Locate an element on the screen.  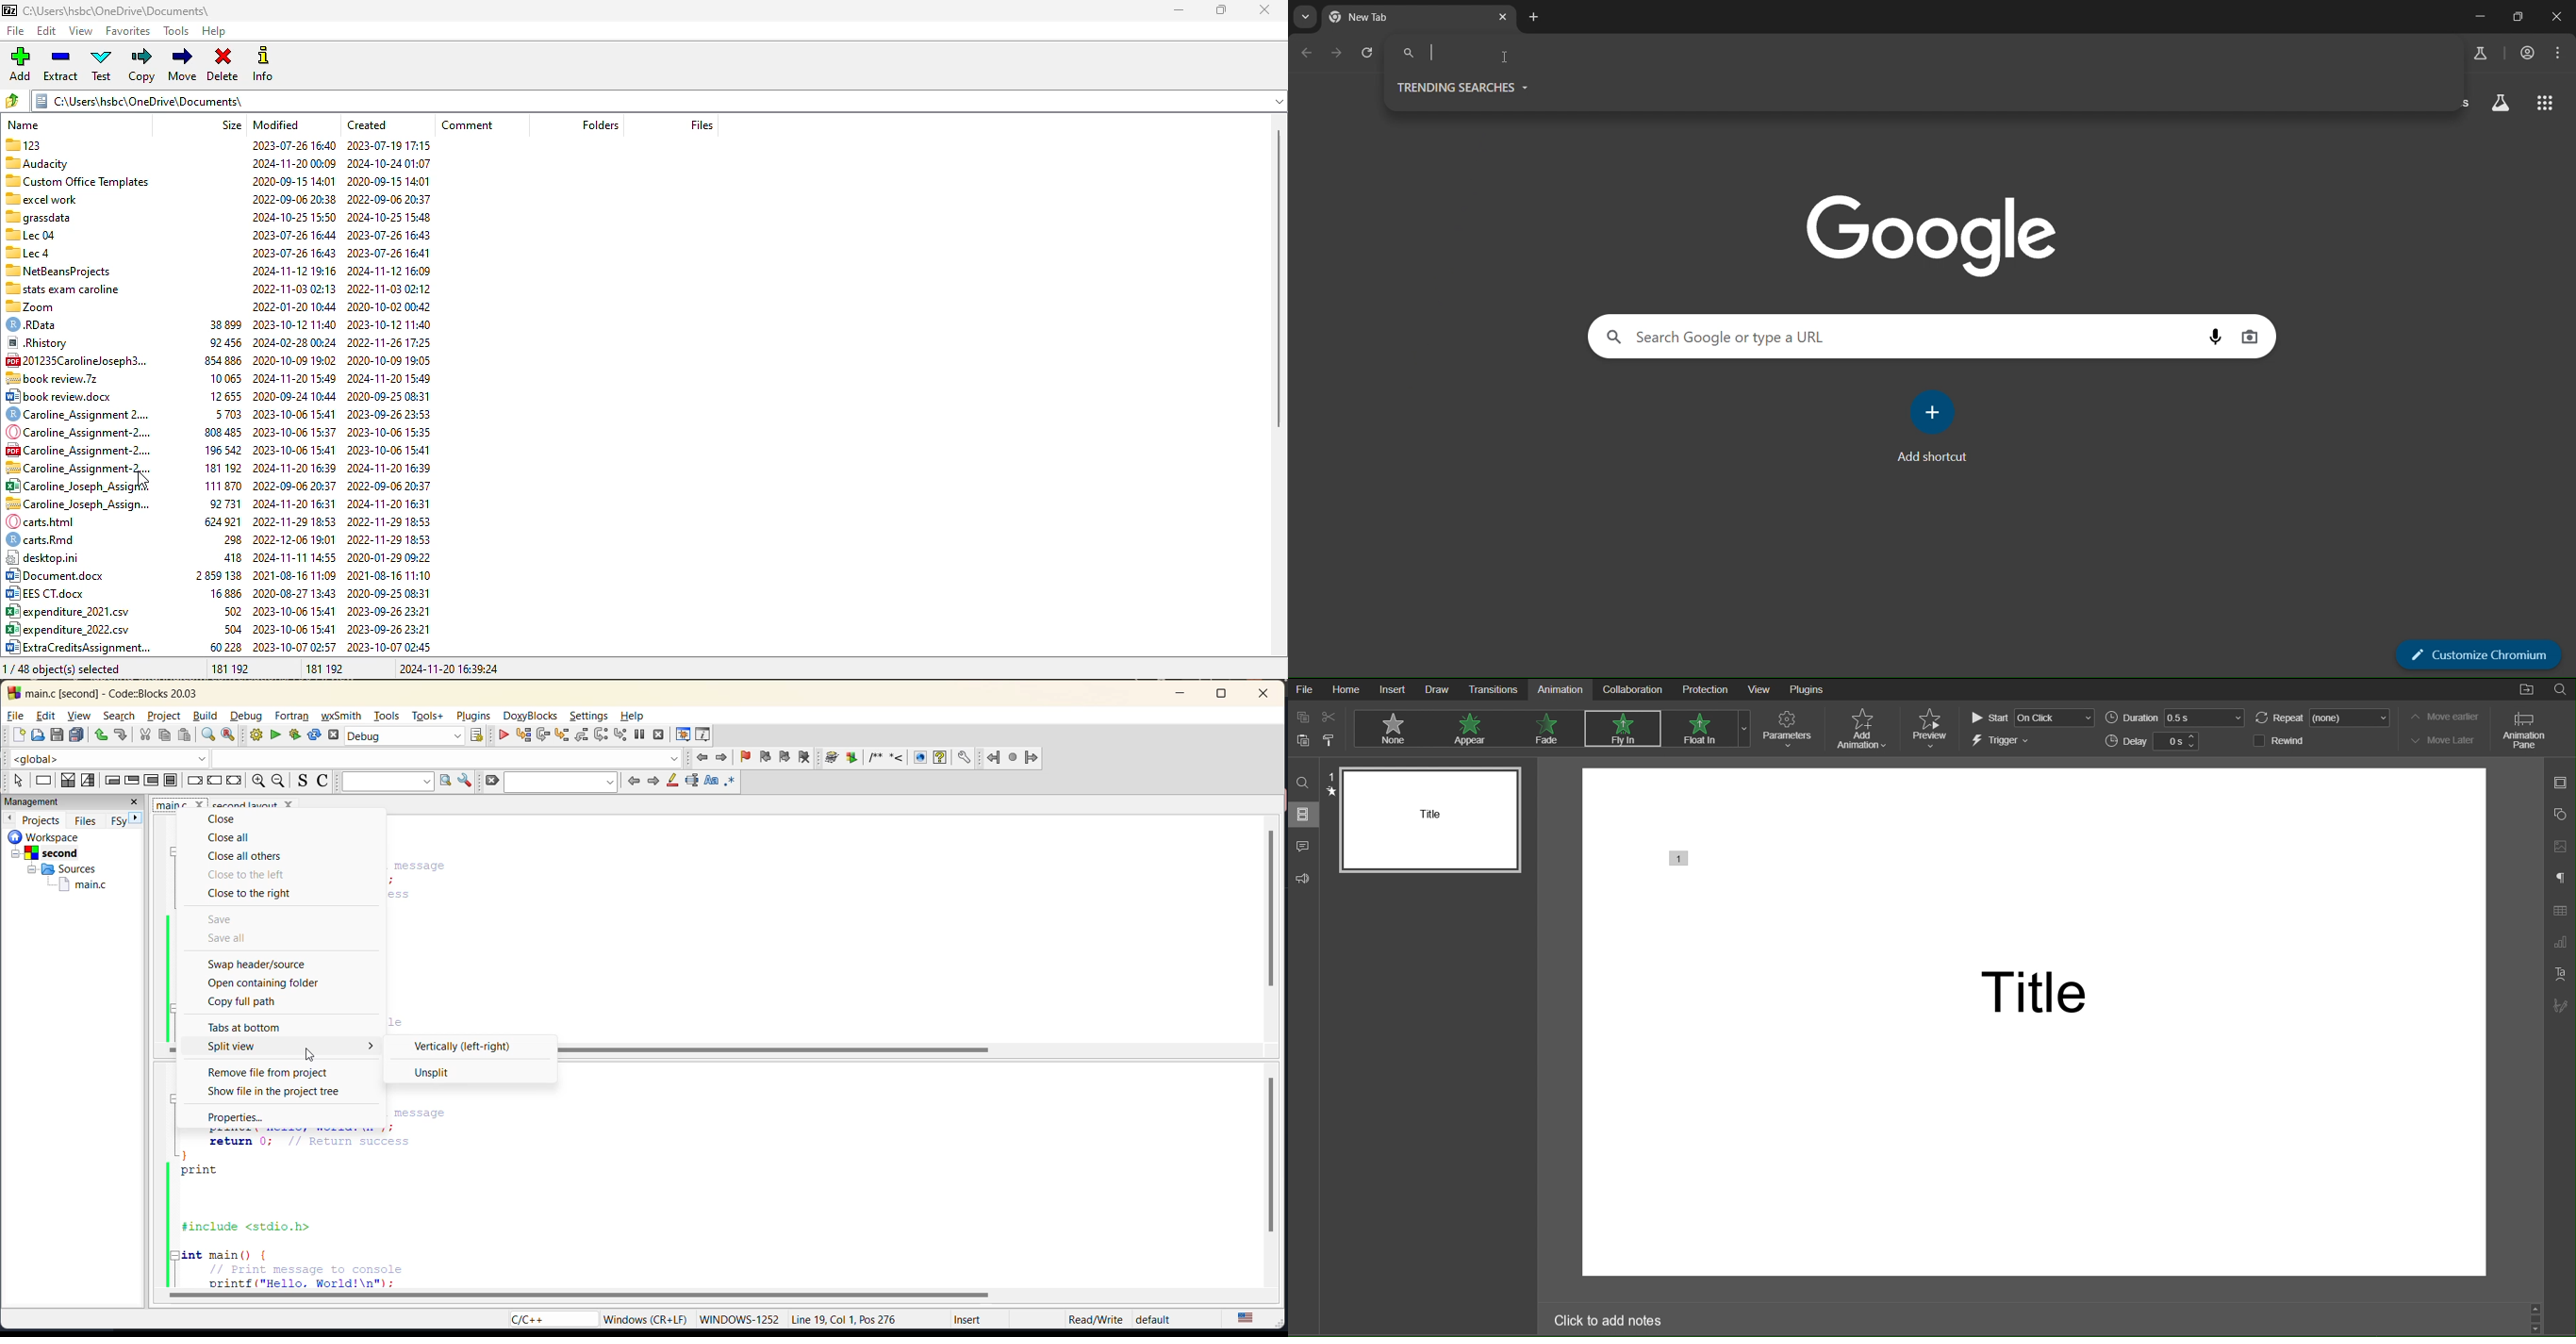
Parameters is located at coordinates (1789, 730).